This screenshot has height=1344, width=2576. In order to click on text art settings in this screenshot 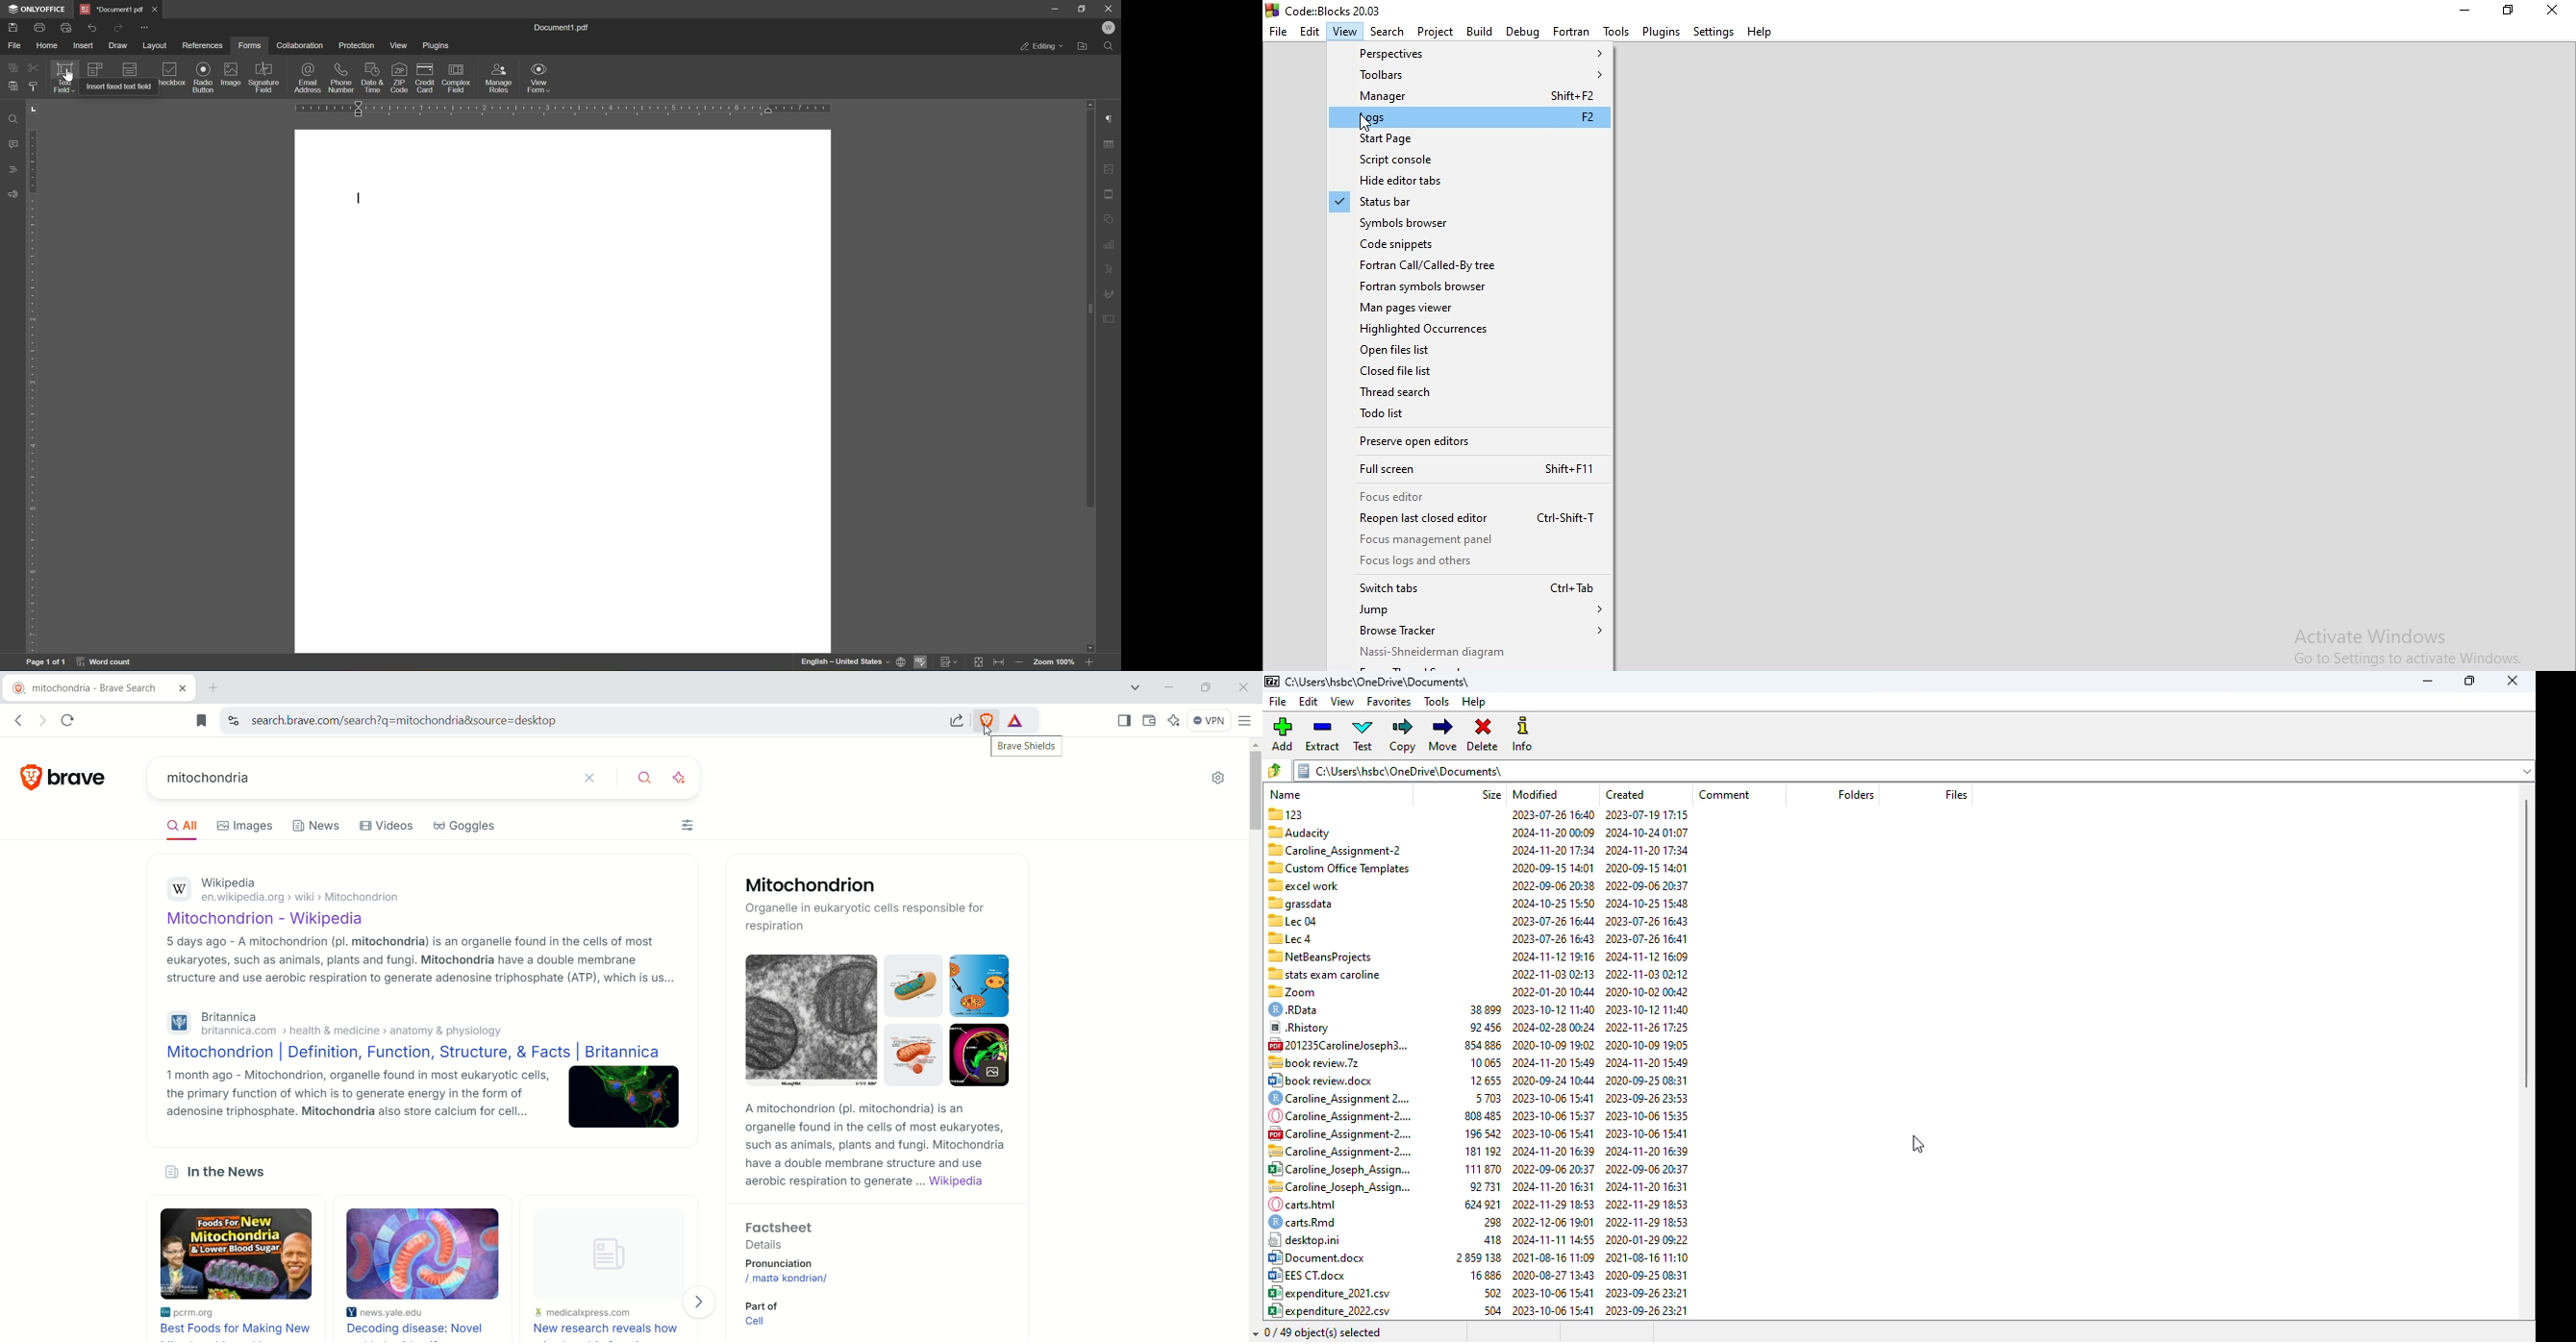, I will do `click(1110, 268)`.